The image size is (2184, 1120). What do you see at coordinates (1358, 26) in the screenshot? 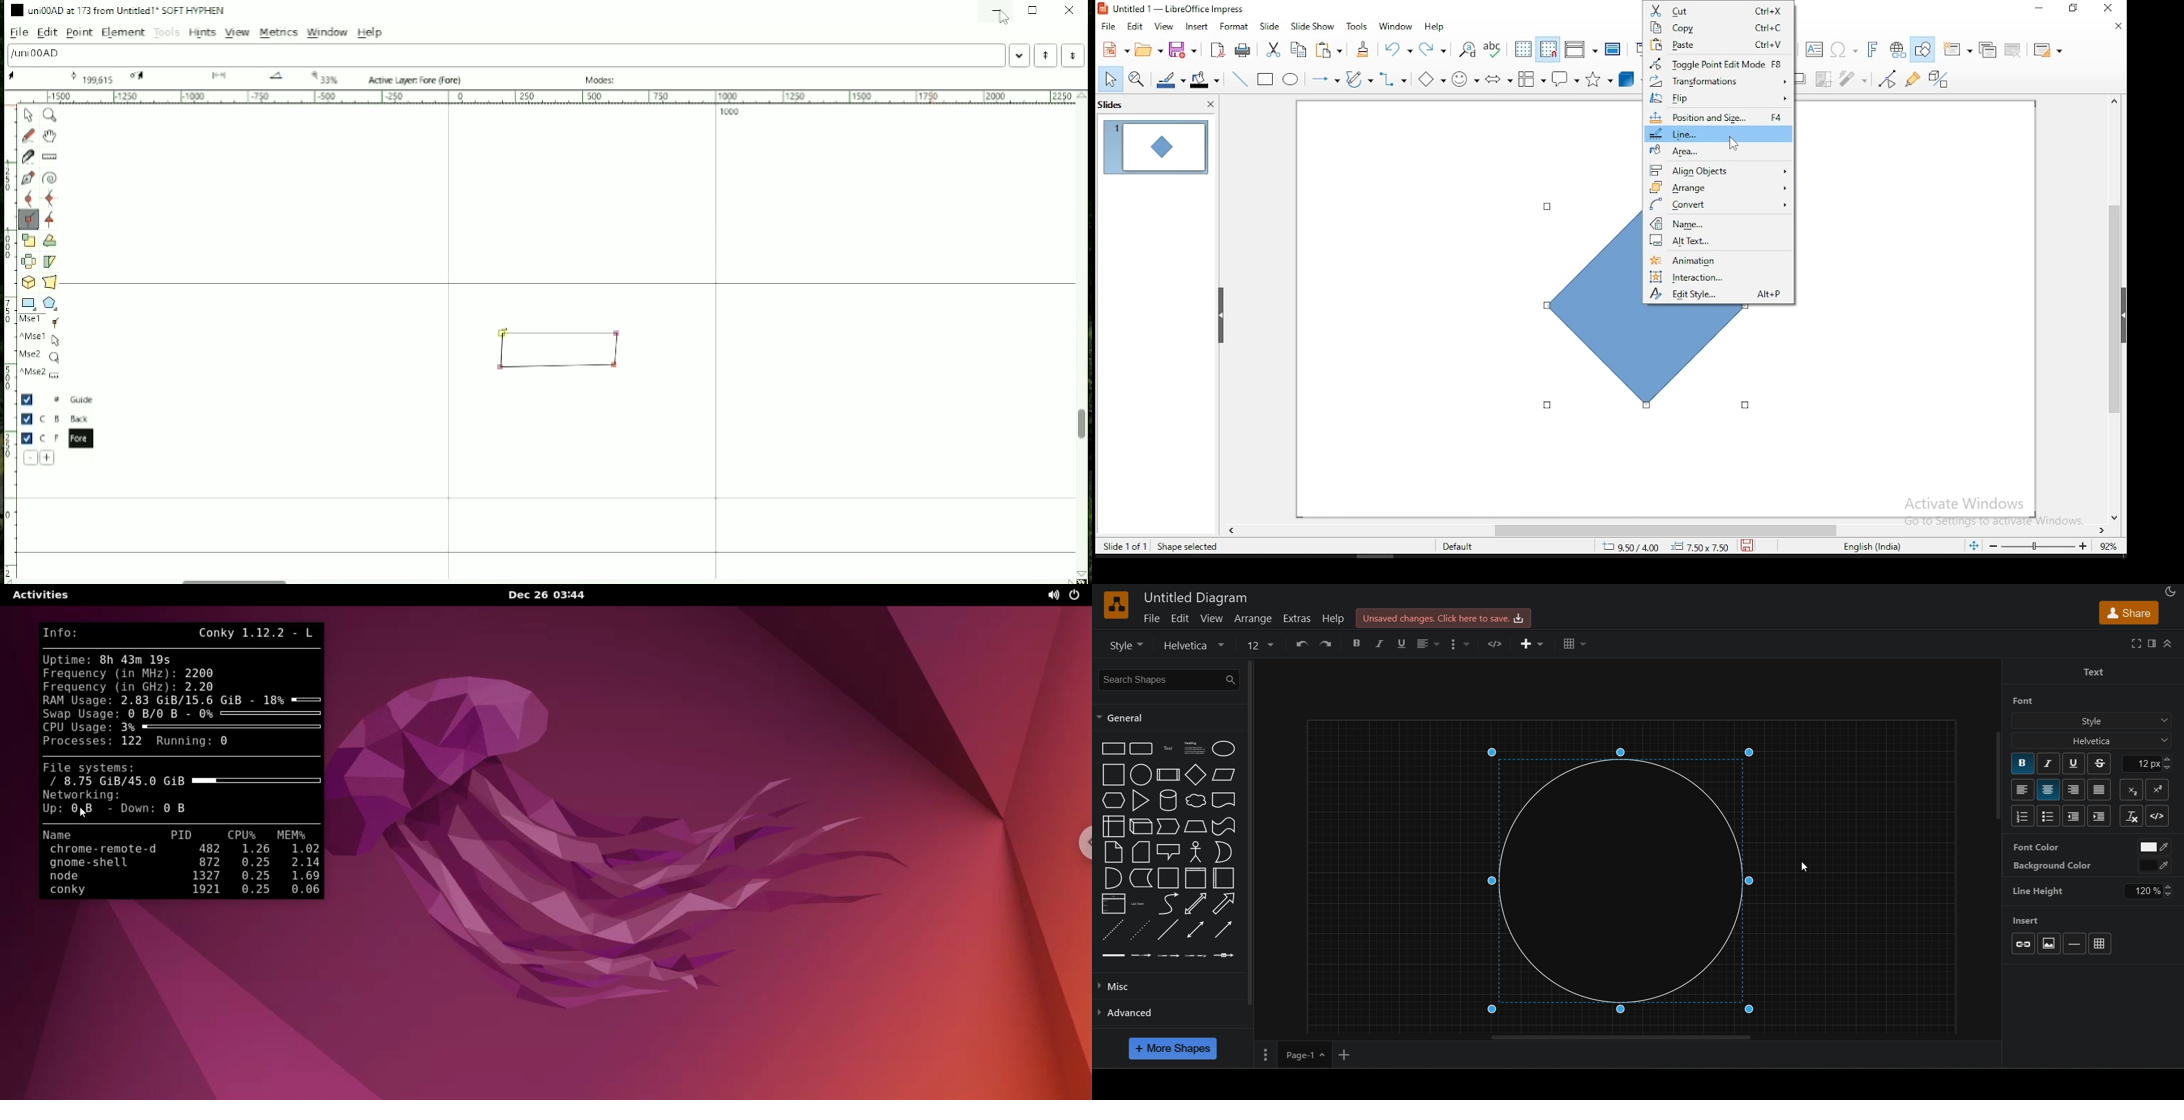
I see `tools` at bounding box center [1358, 26].